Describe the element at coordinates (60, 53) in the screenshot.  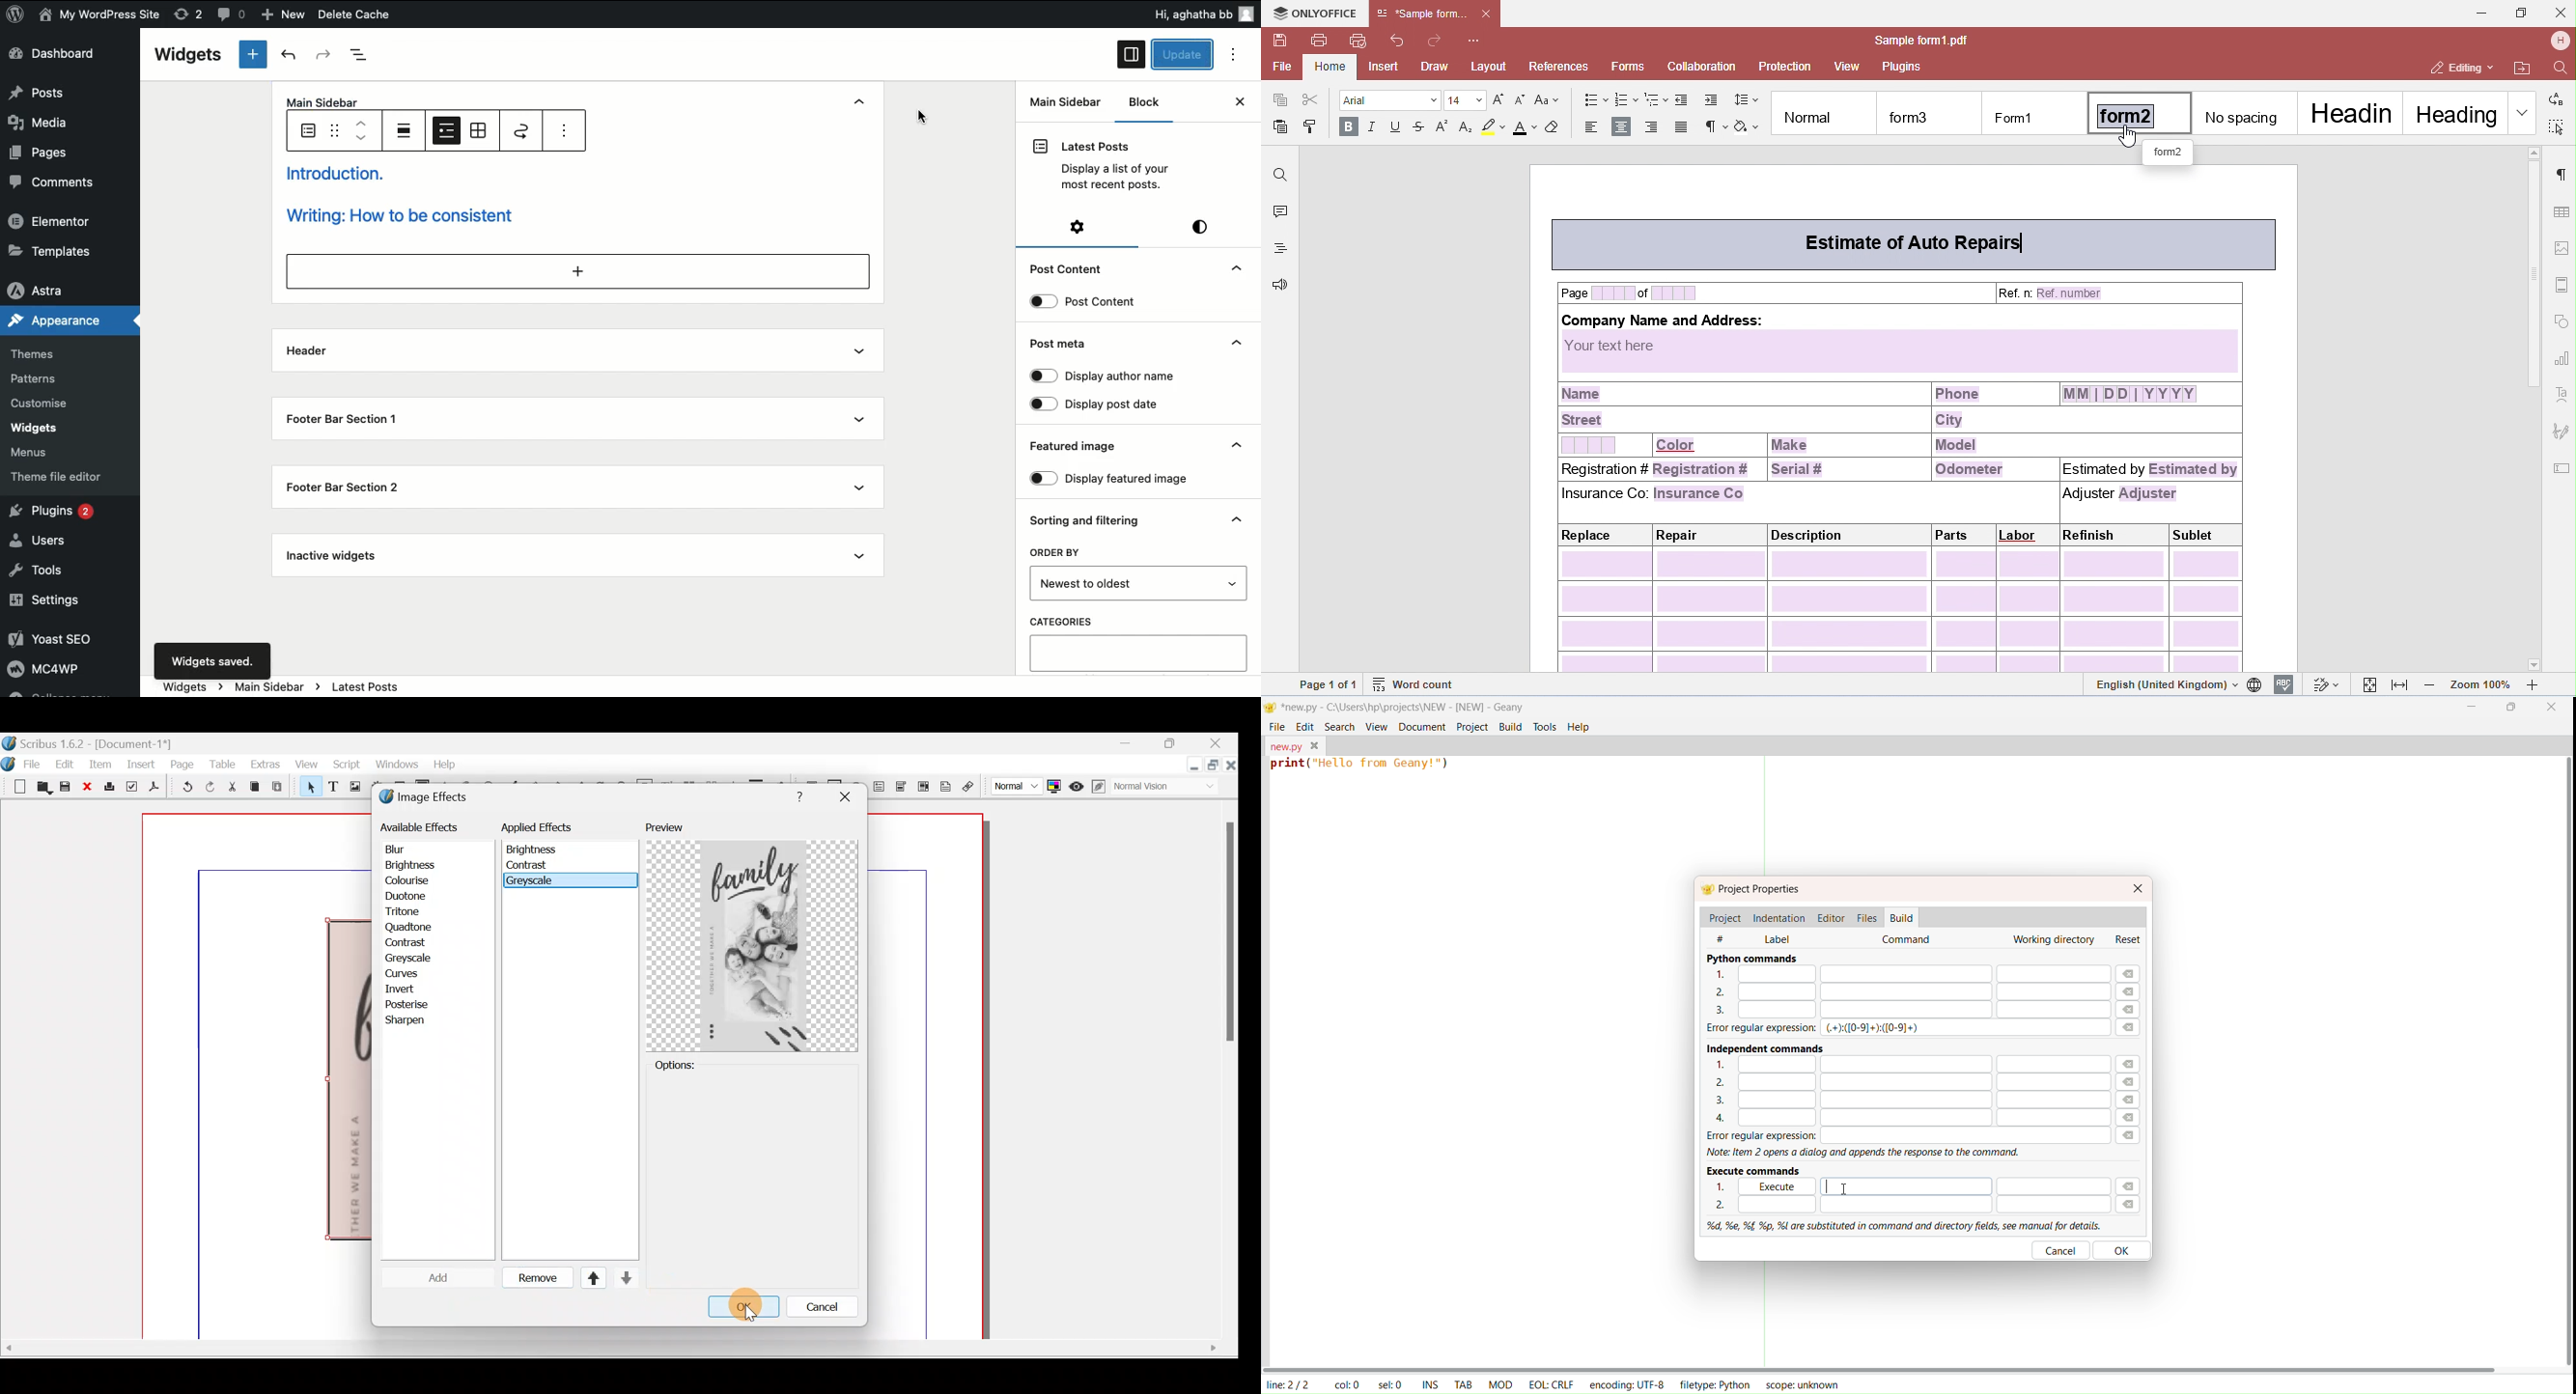
I see `Dashboard` at that location.